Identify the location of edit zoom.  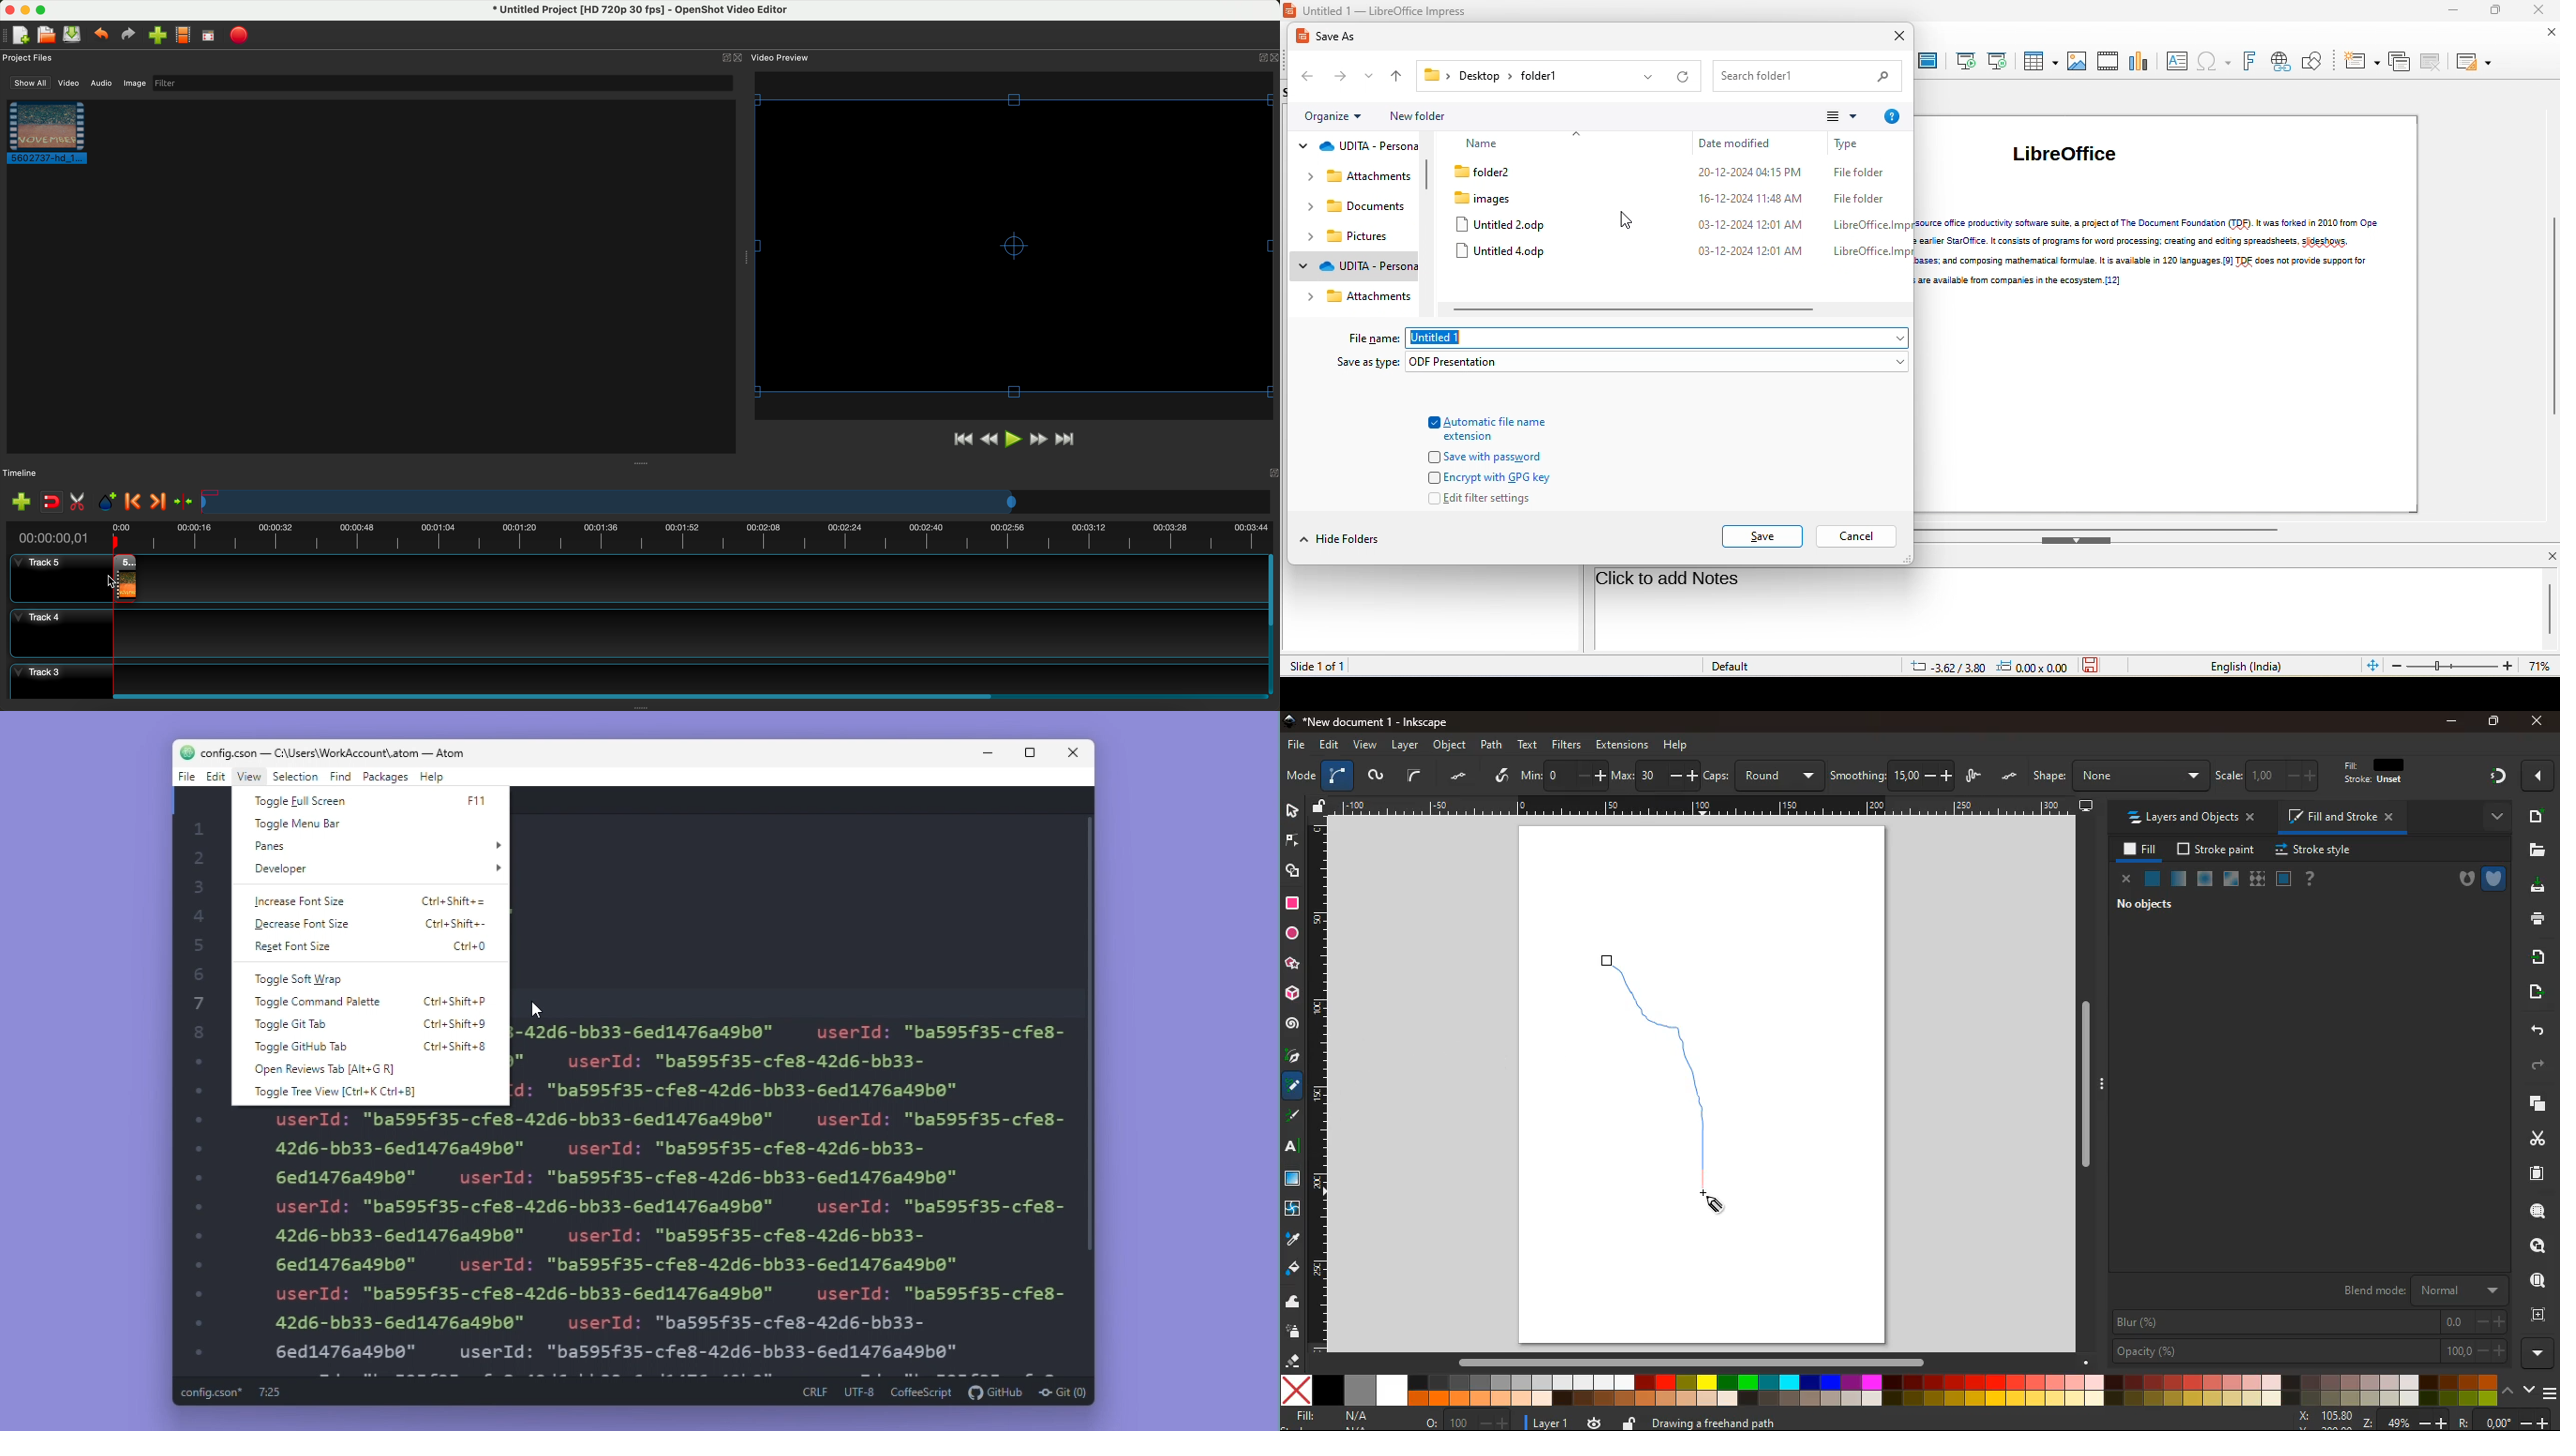
(2452, 667).